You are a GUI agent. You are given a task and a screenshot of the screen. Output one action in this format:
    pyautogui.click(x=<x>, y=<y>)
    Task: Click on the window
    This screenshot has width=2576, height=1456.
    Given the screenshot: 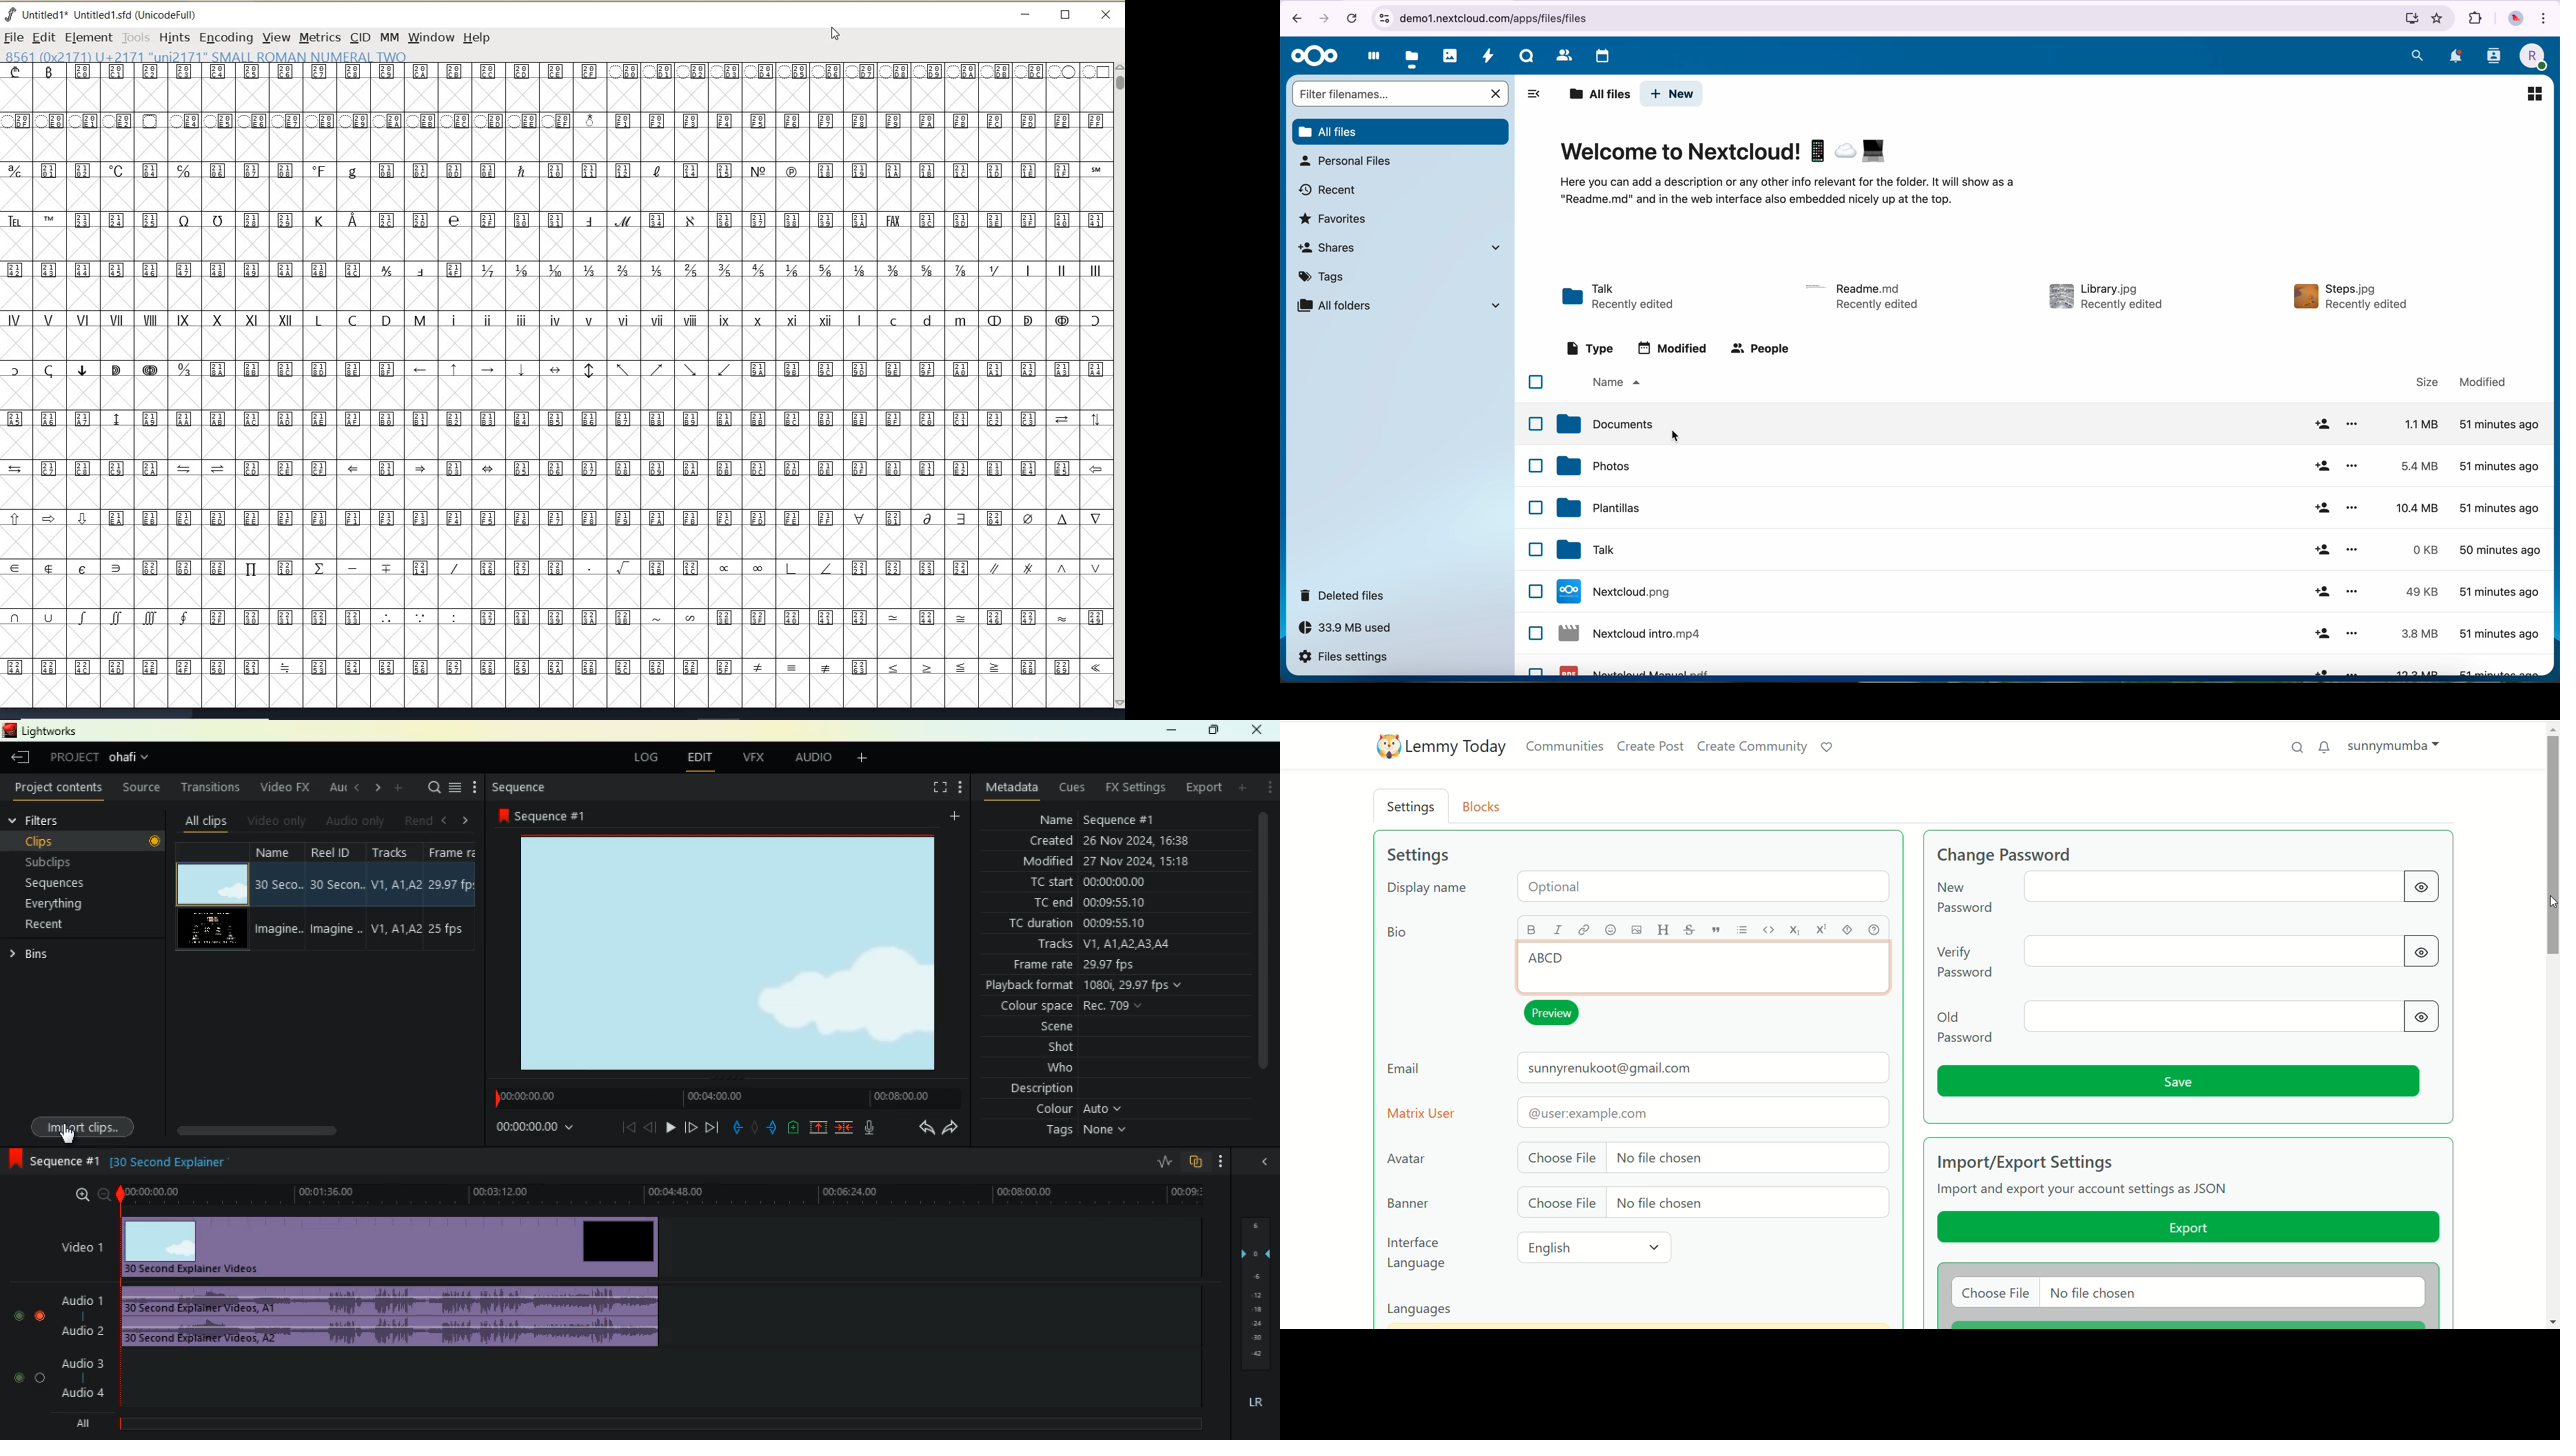 What is the action you would take?
    pyautogui.click(x=430, y=37)
    